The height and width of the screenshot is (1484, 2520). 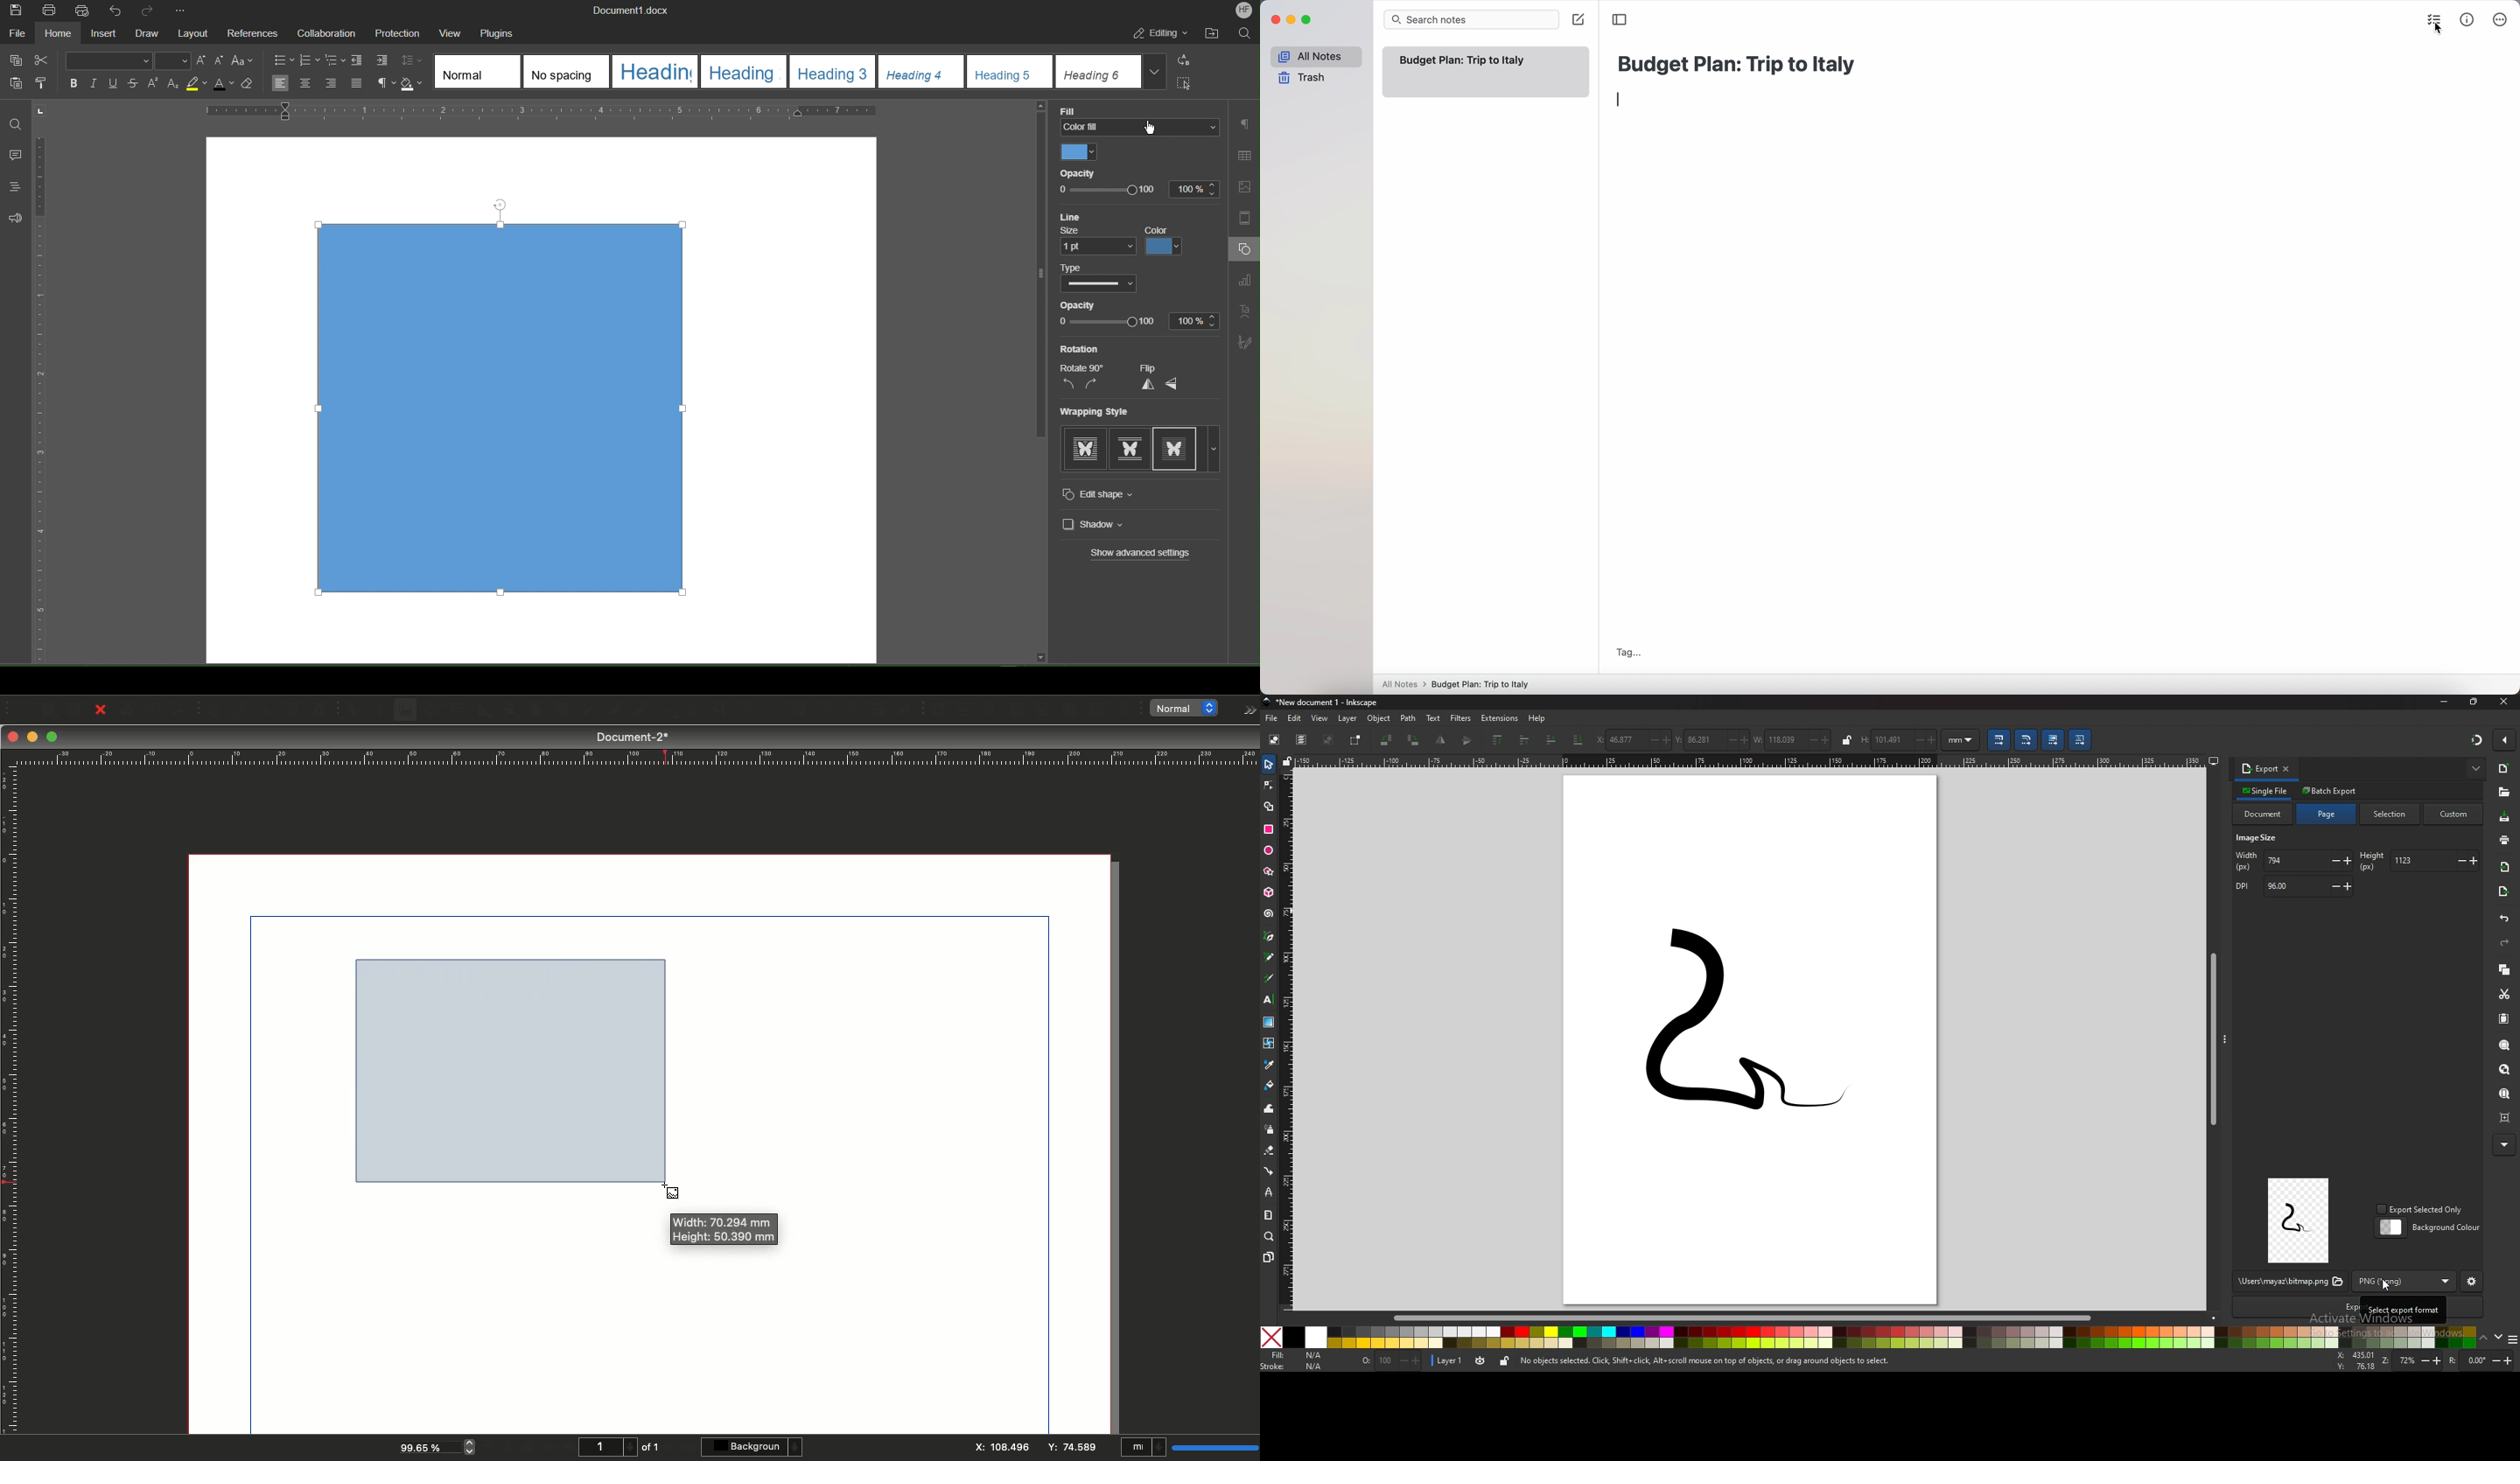 I want to click on rotate 90 degree ccw, so click(x=1387, y=740).